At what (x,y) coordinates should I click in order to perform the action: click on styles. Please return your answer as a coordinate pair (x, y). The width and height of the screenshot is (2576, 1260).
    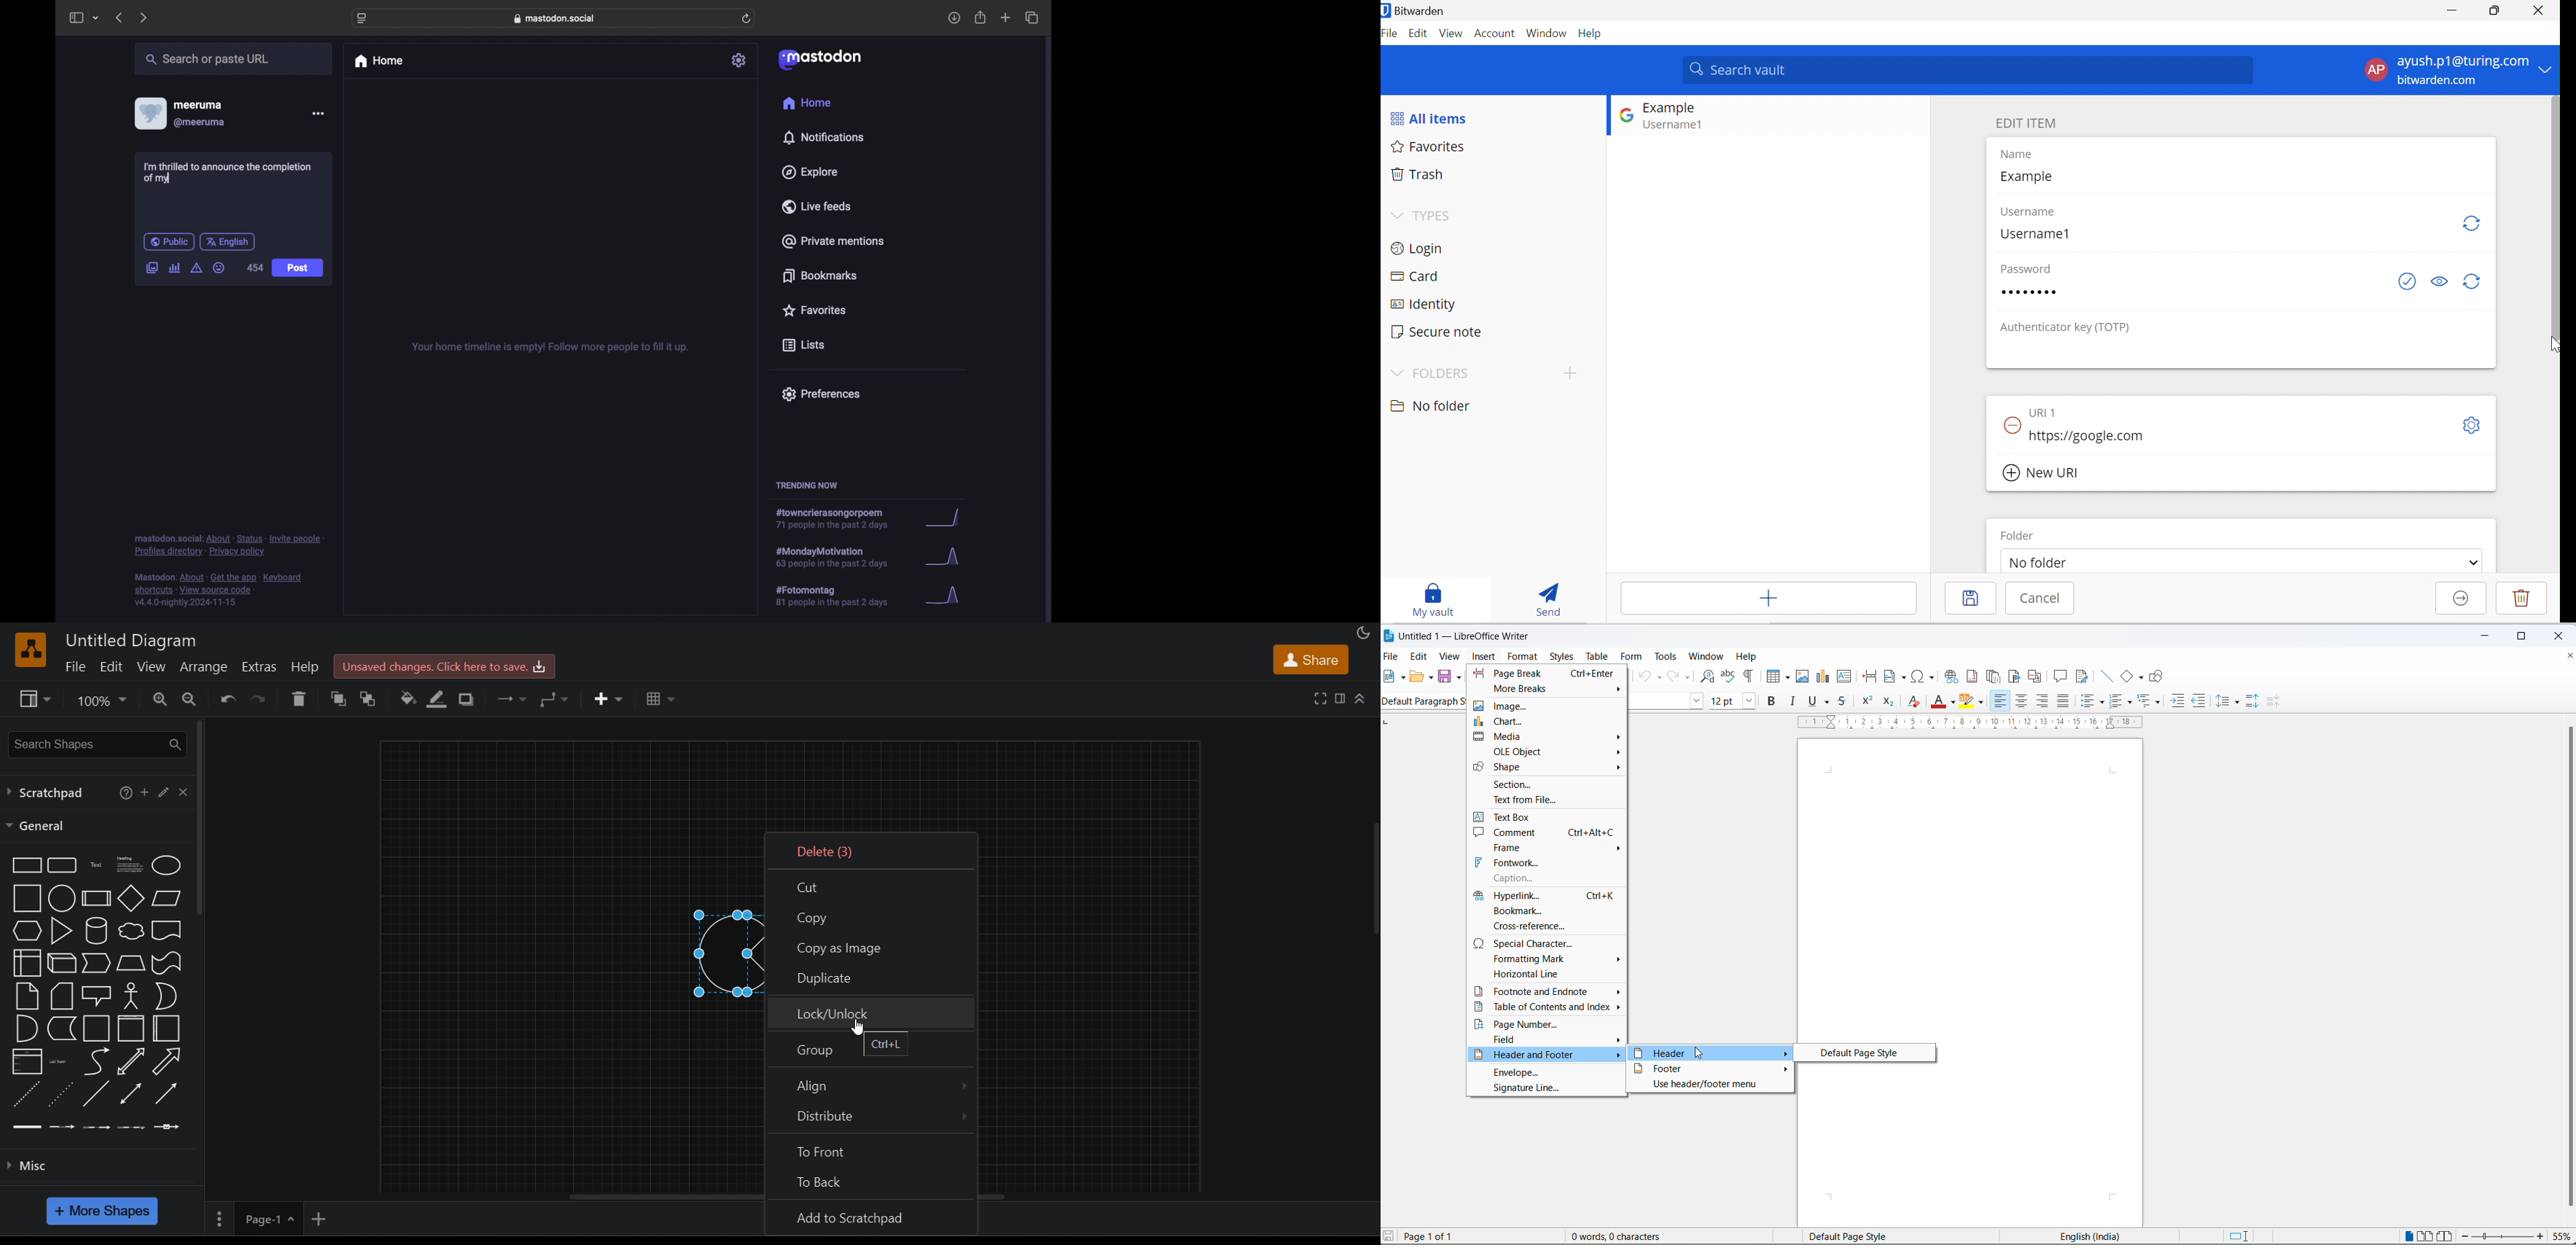
    Looking at the image, I should click on (1561, 657).